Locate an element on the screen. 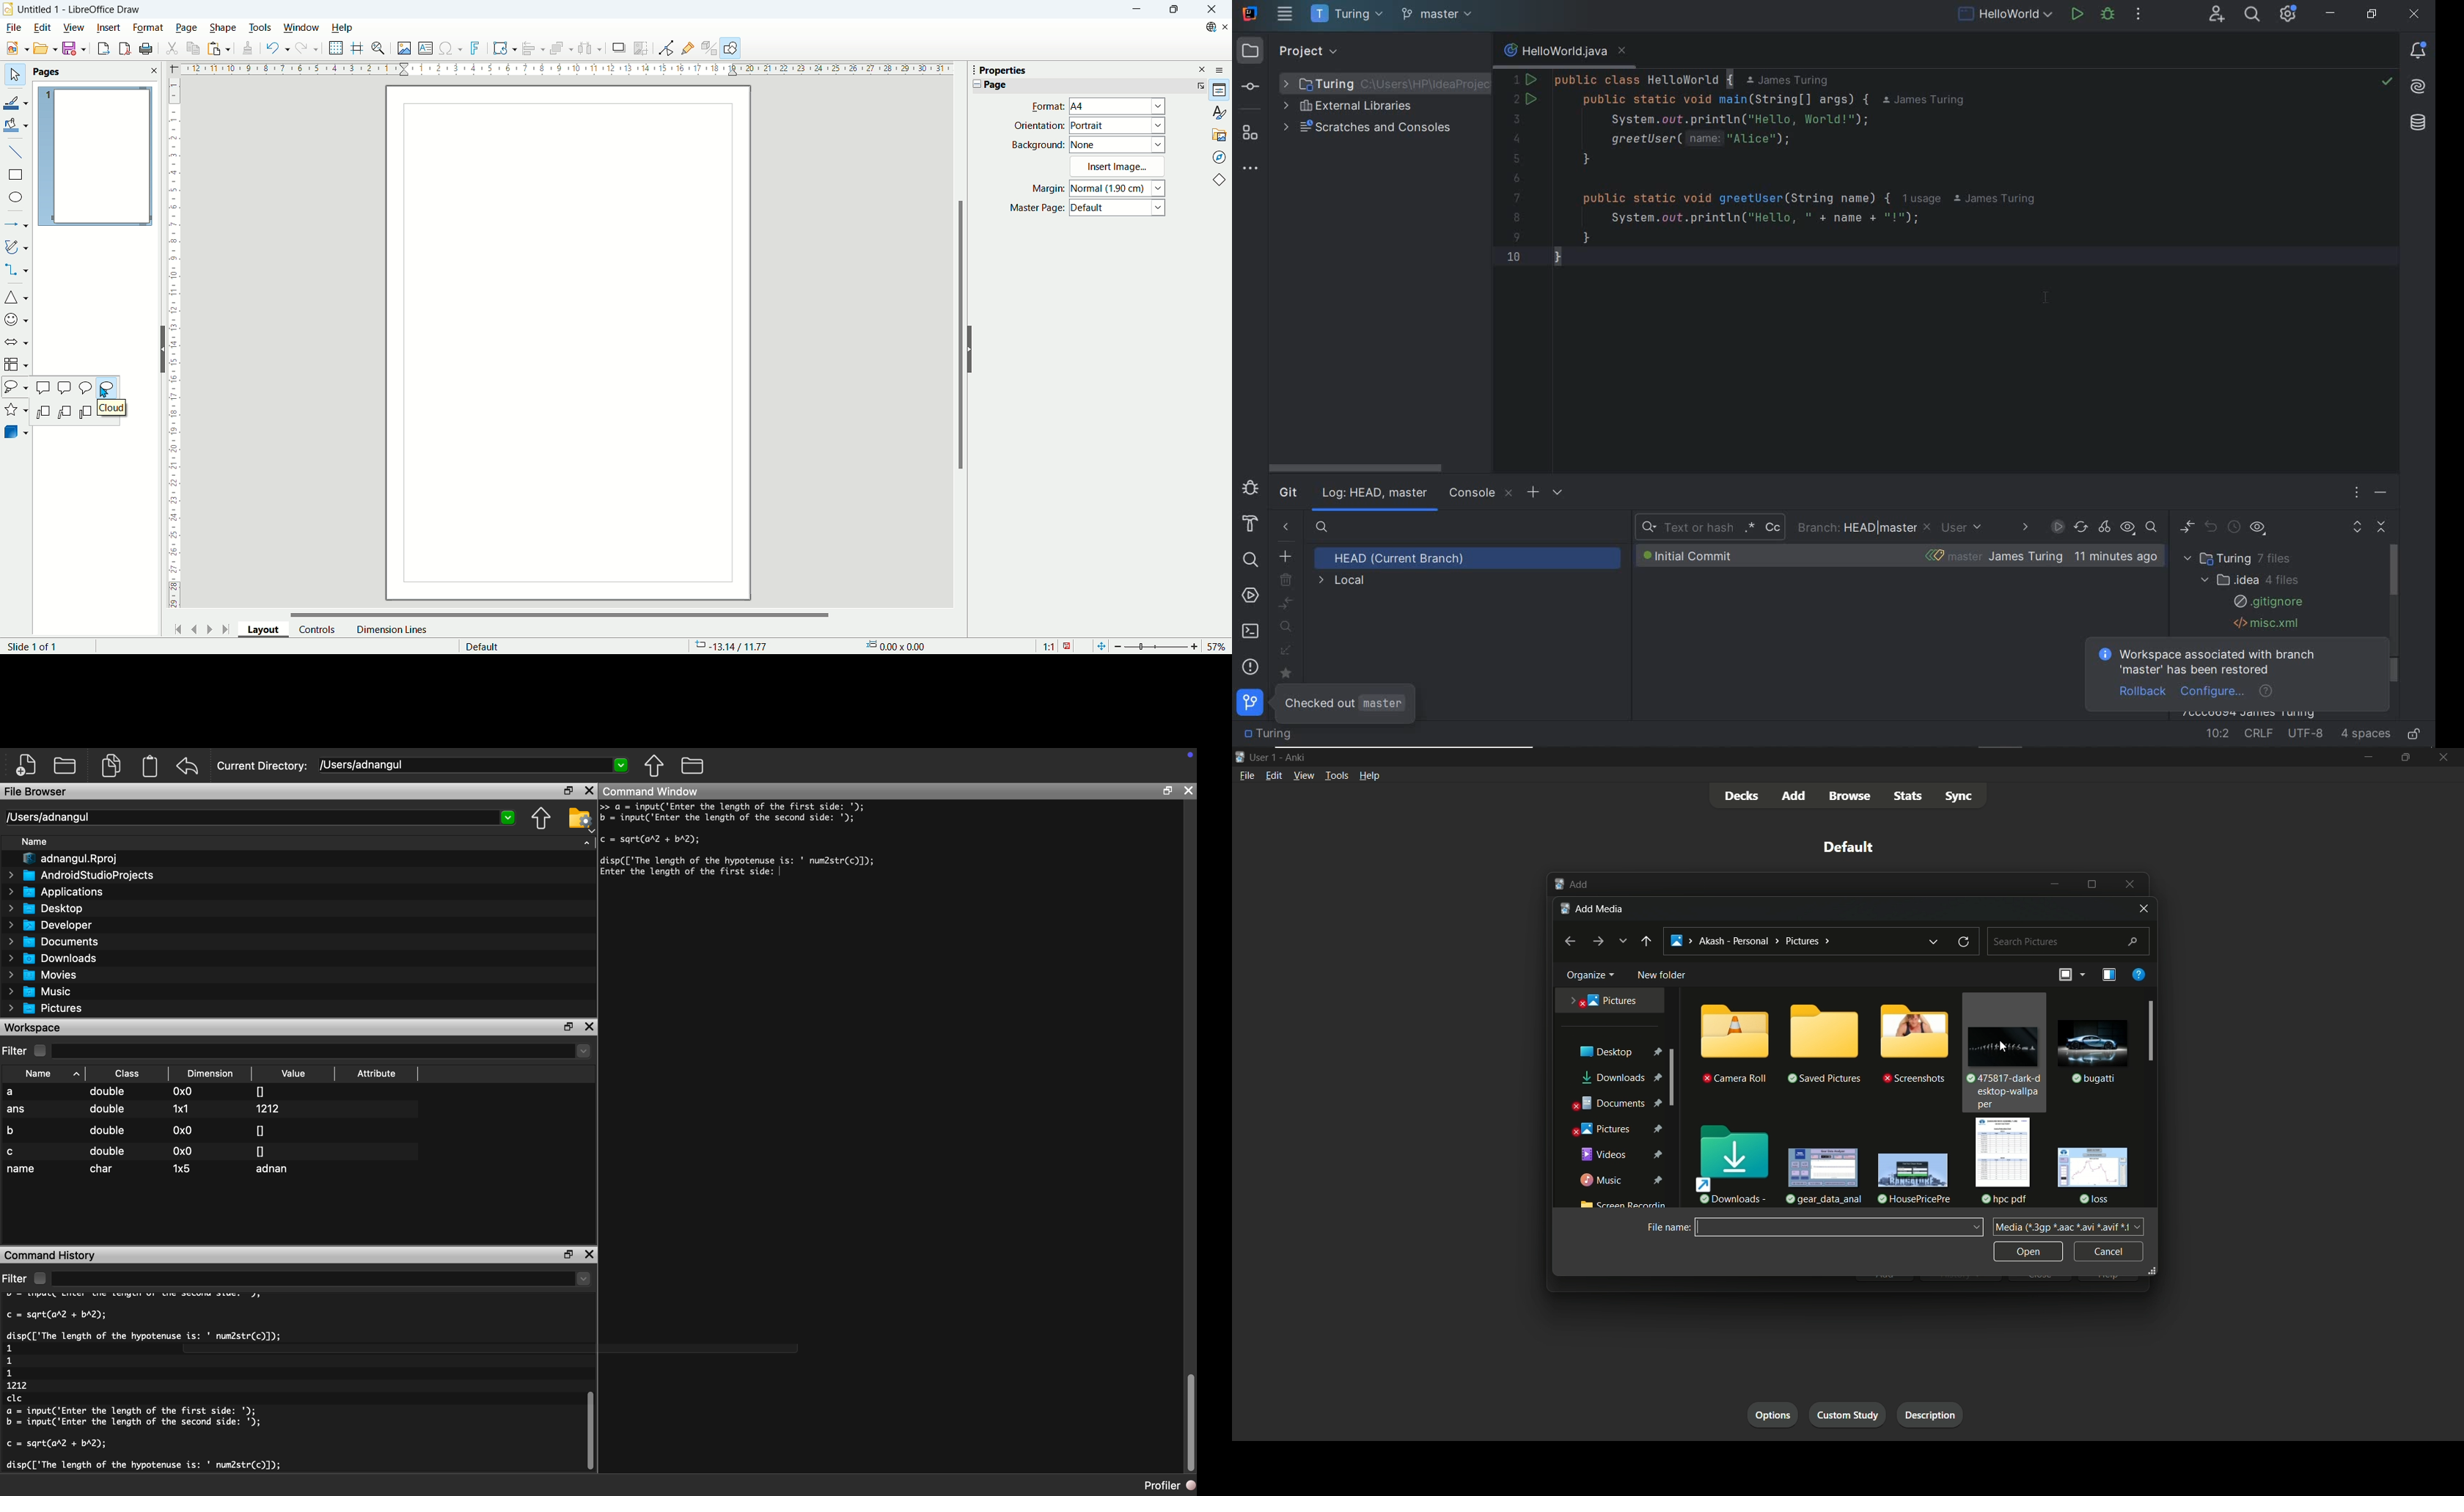  align object is located at coordinates (536, 49).